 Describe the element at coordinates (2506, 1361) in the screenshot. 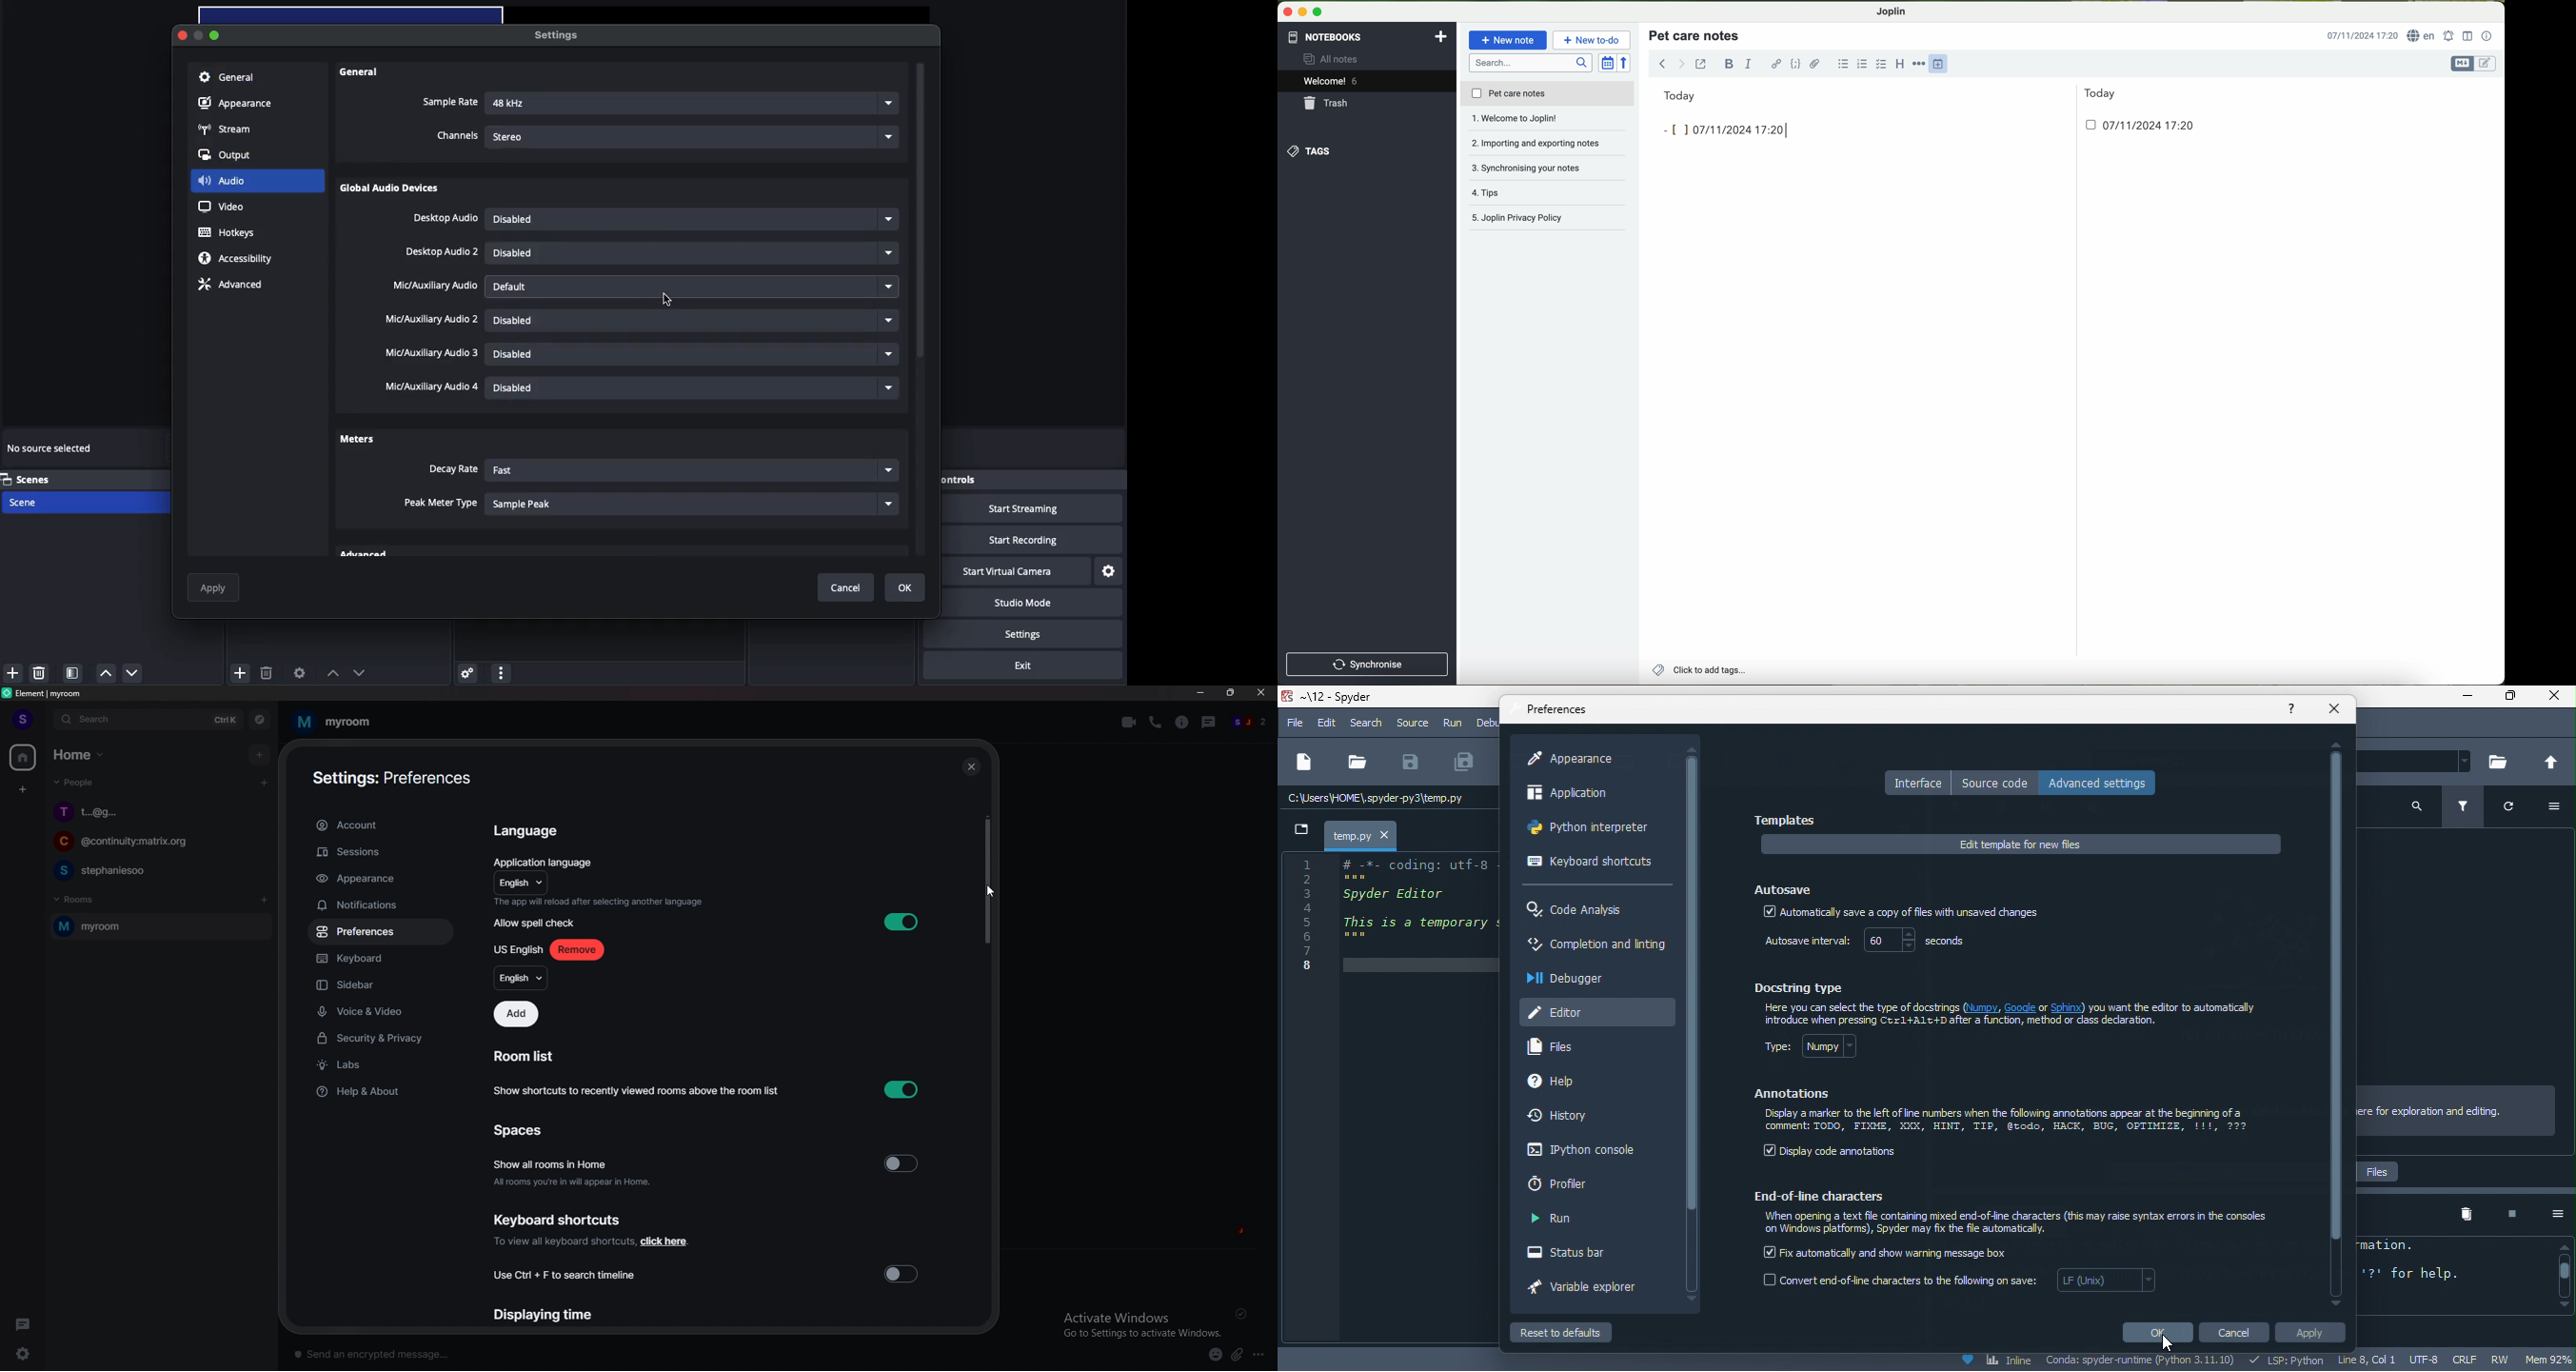

I see `rw` at that location.